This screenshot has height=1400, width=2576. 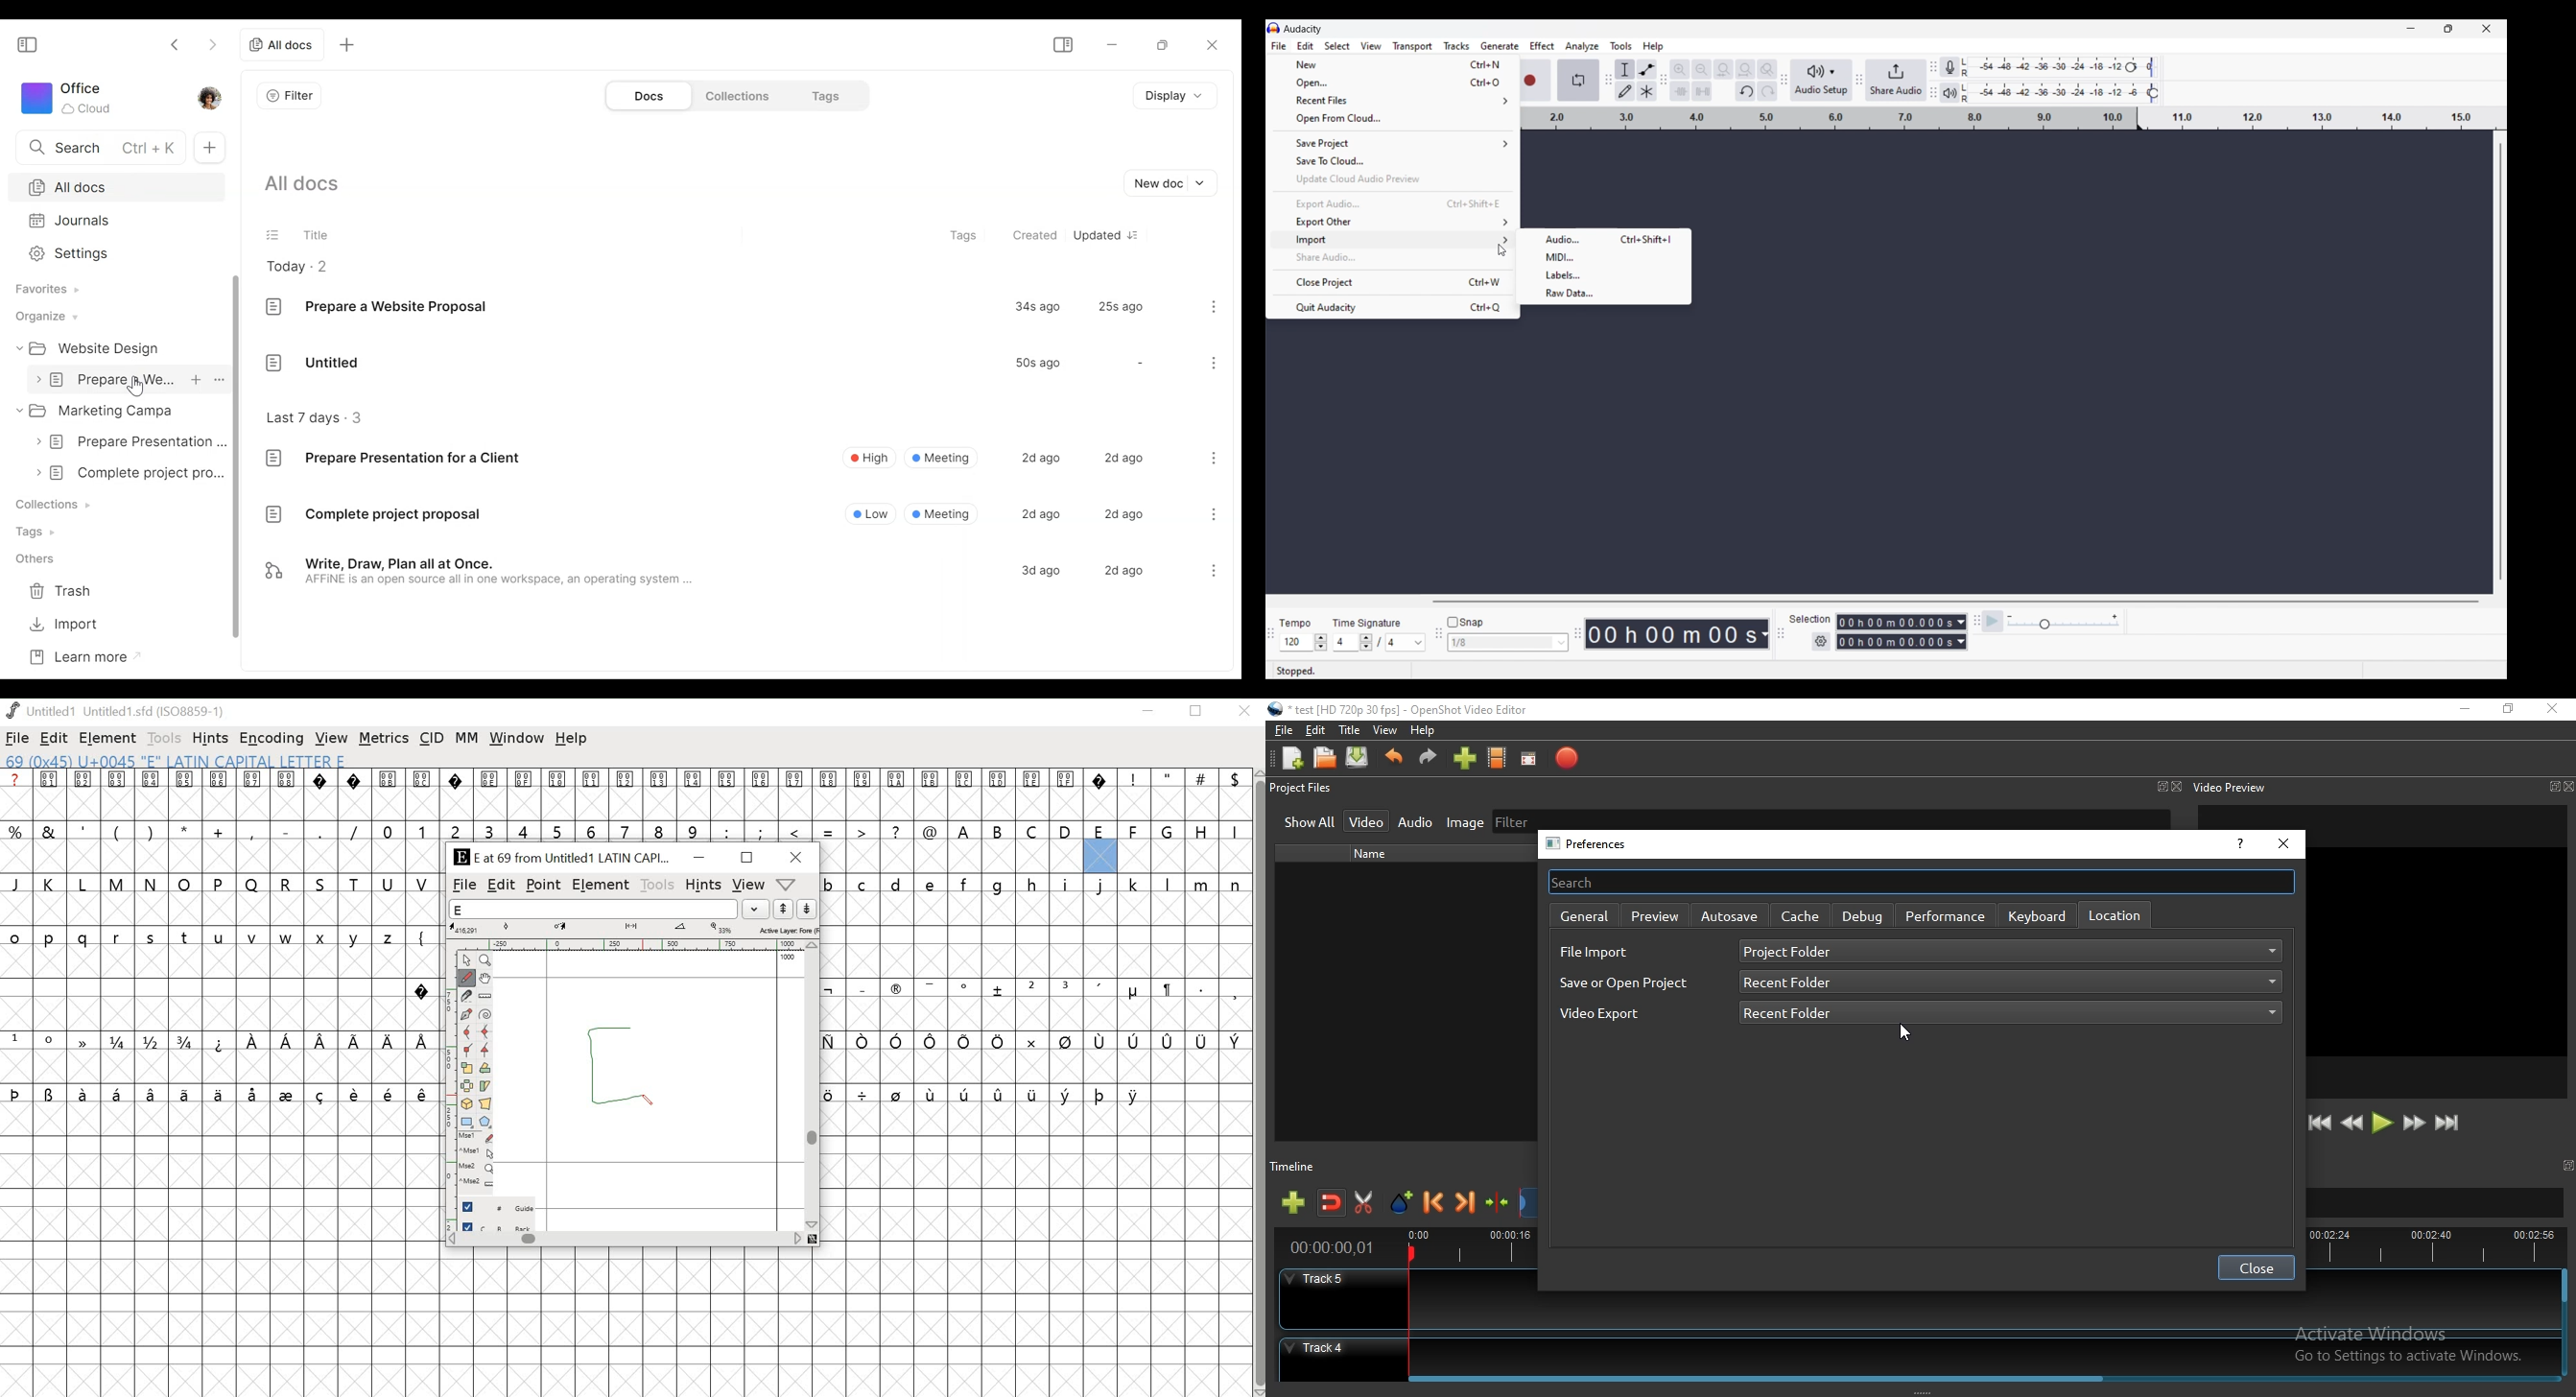 I want to click on New      Ctrl+N, so click(x=1392, y=65).